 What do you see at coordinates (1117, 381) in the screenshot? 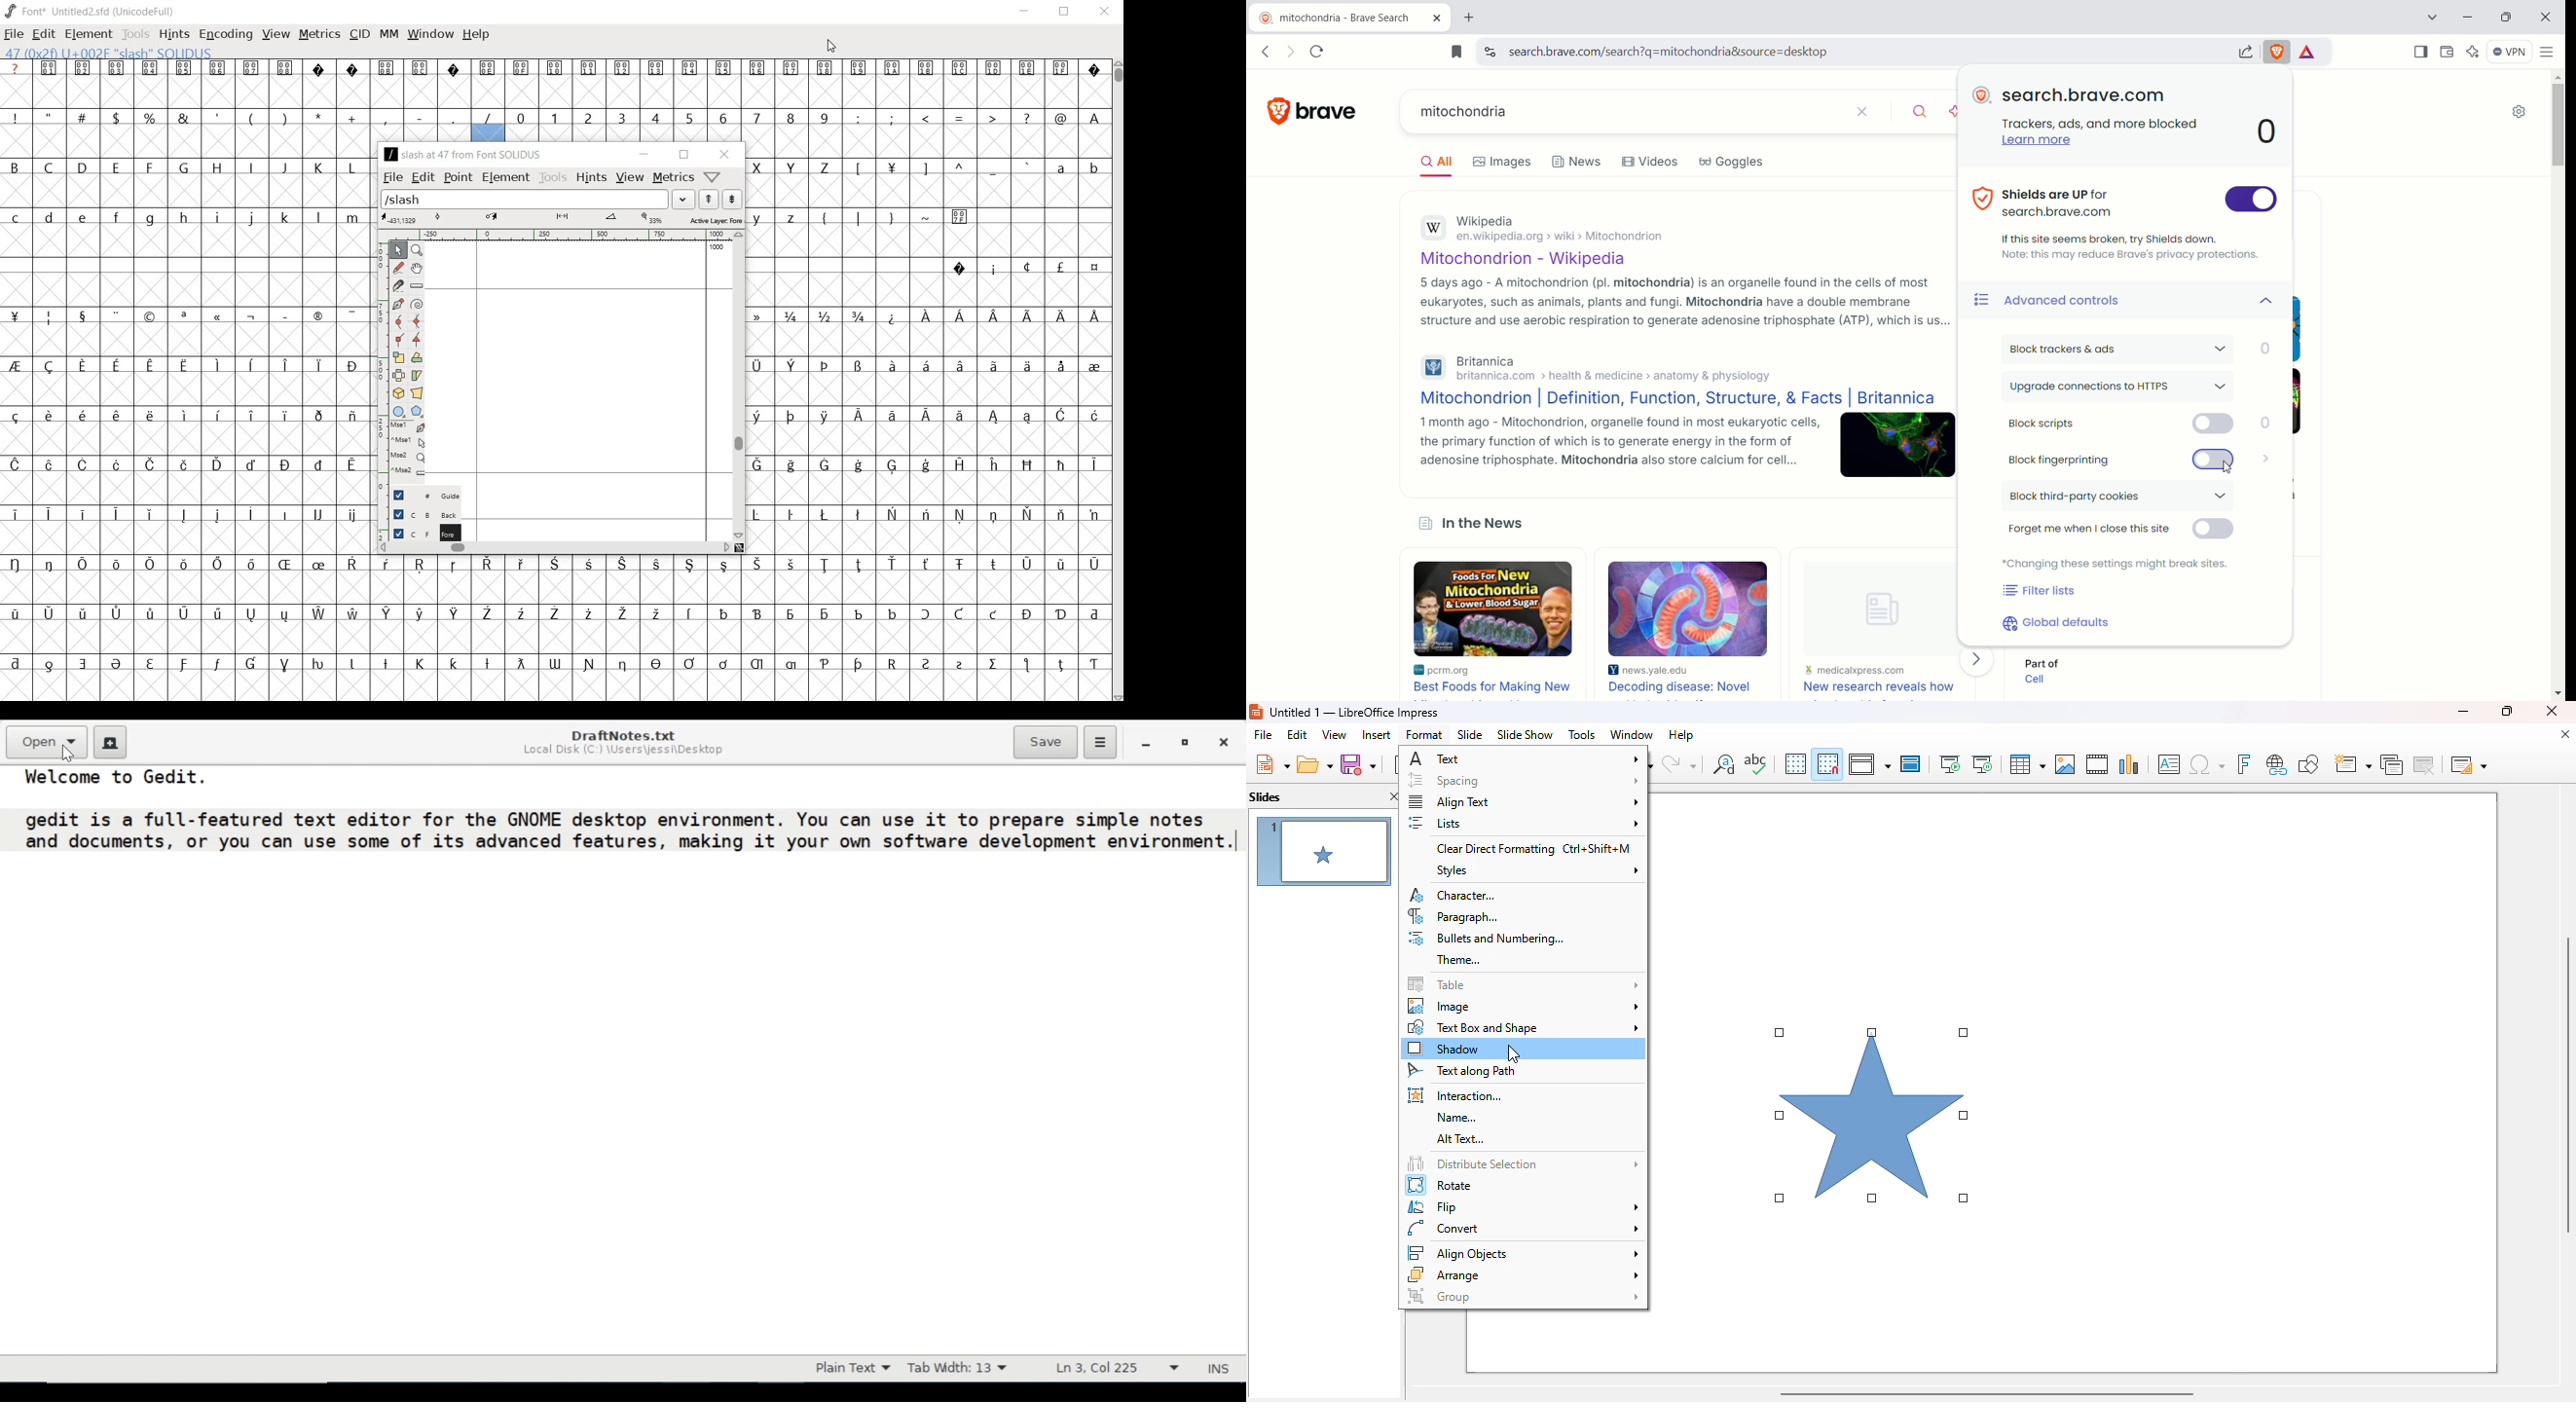
I see `CURSOR` at bounding box center [1117, 381].